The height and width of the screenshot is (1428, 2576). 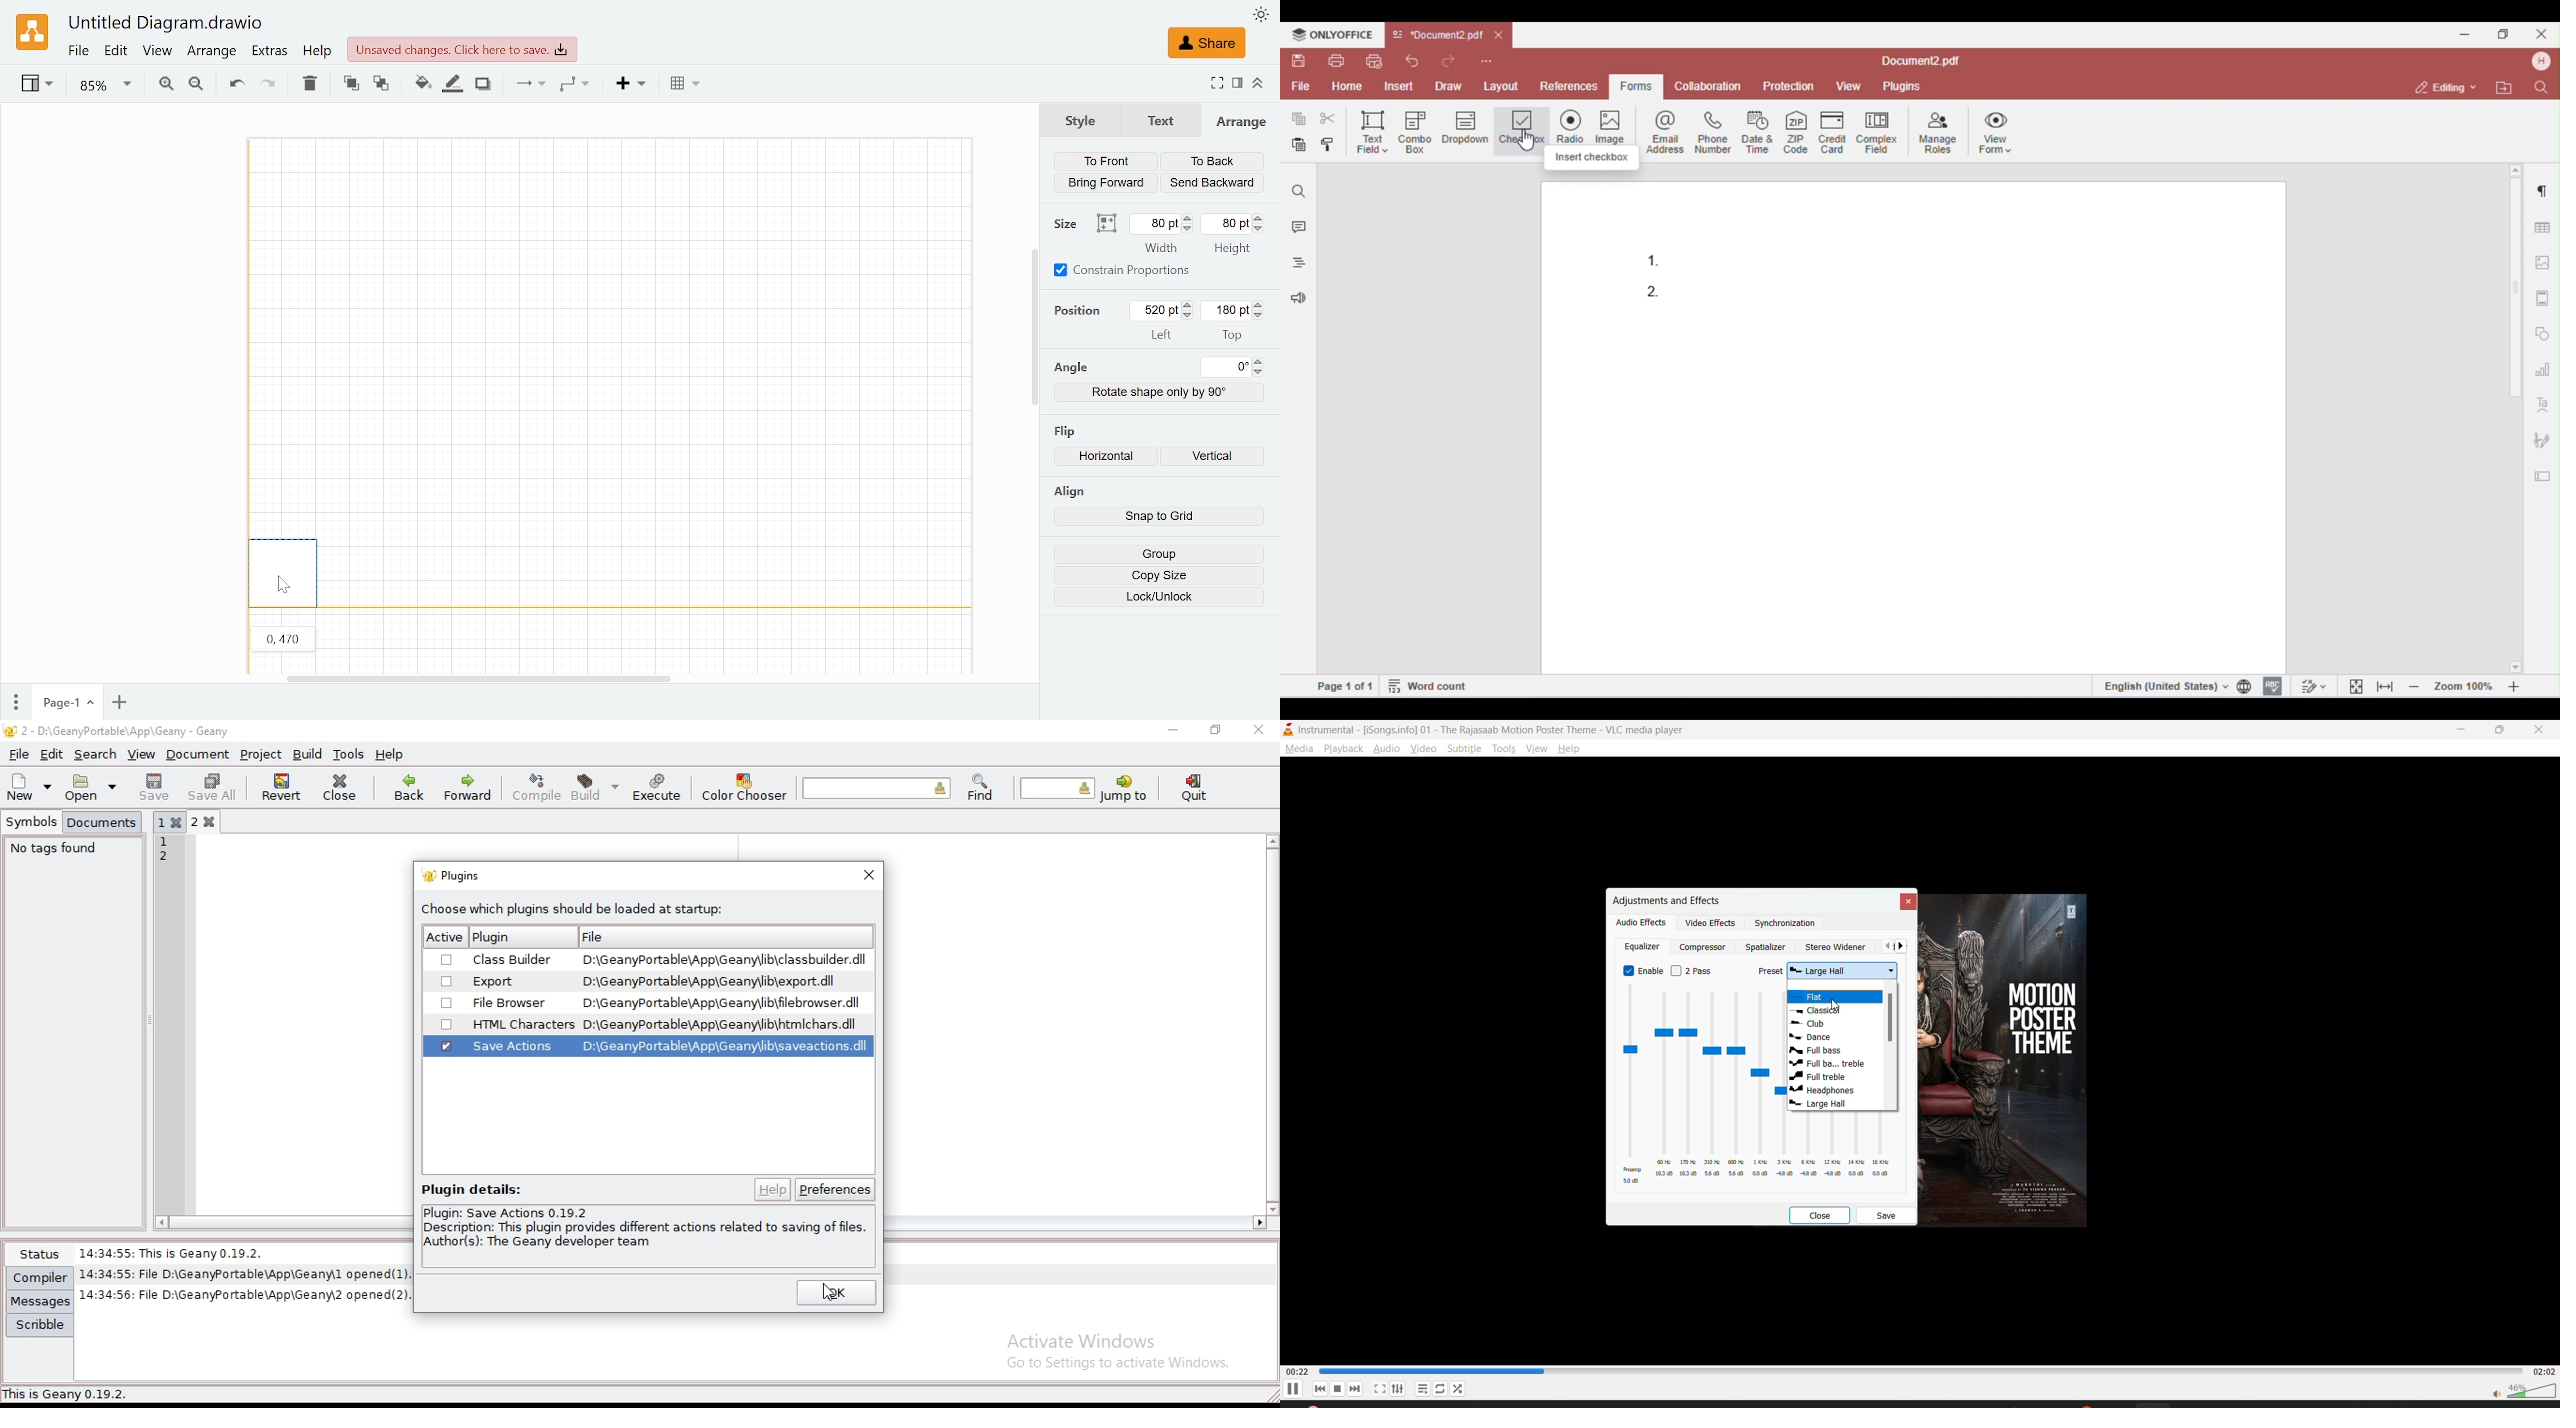 What do you see at coordinates (106, 85) in the screenshot?
I see `Current zoom` at bounding box center [106, 85].